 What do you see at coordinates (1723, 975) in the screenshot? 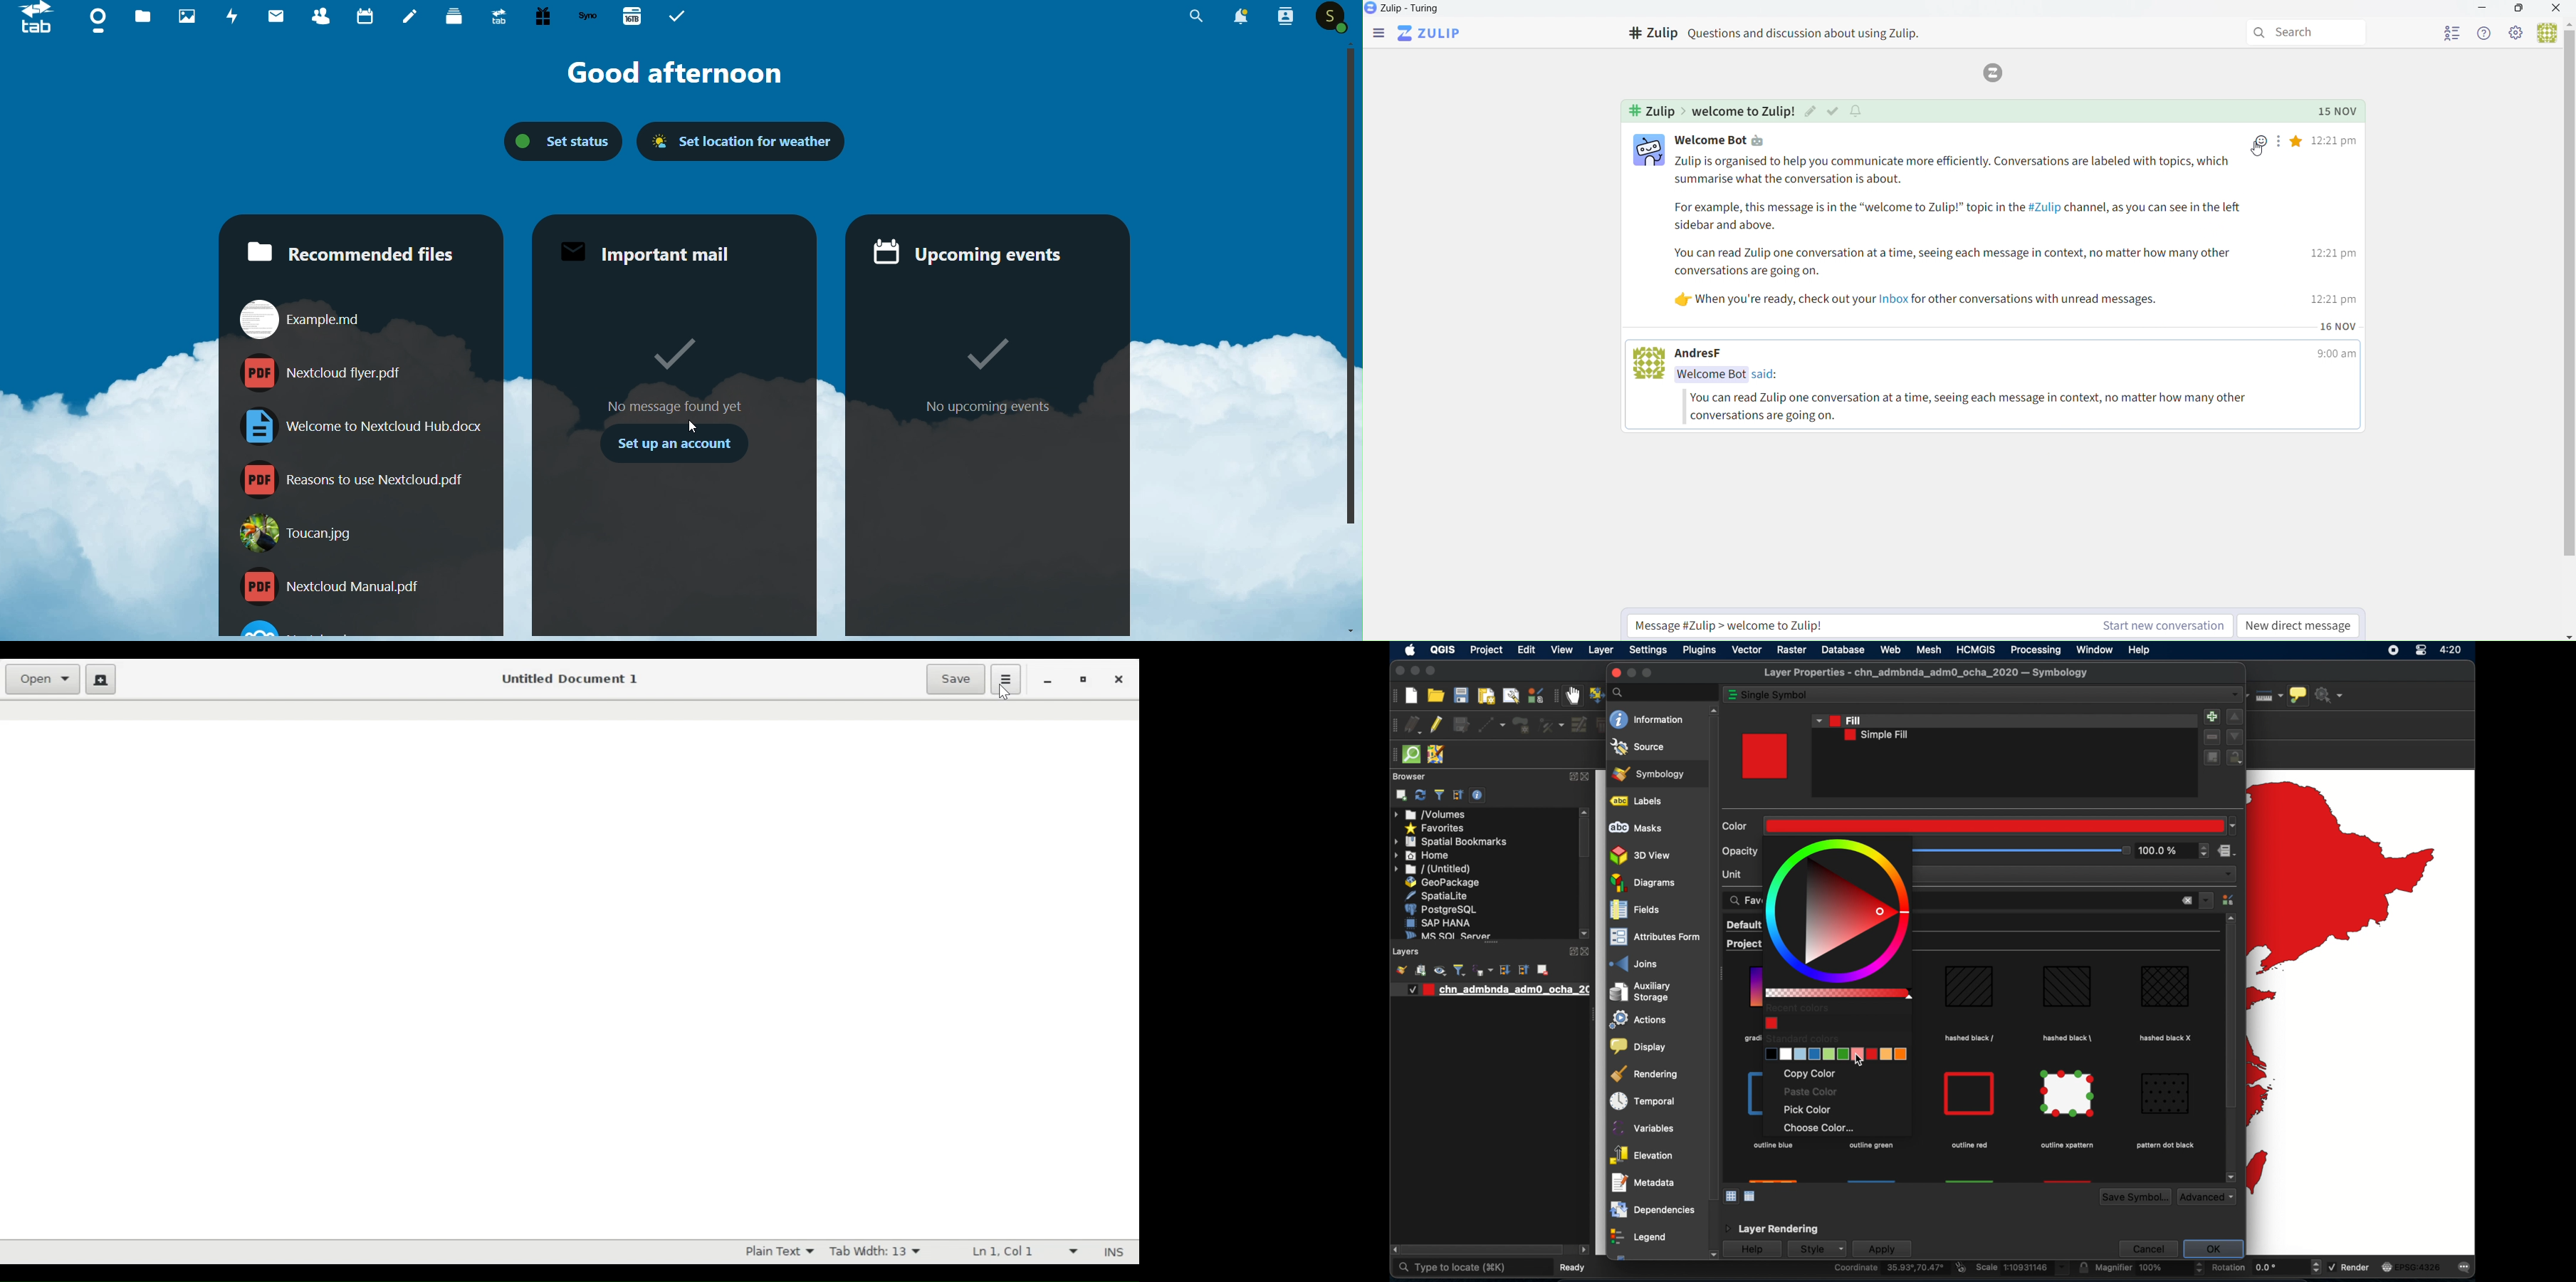
I see `drag handle` at bounding box center [1723, 975].